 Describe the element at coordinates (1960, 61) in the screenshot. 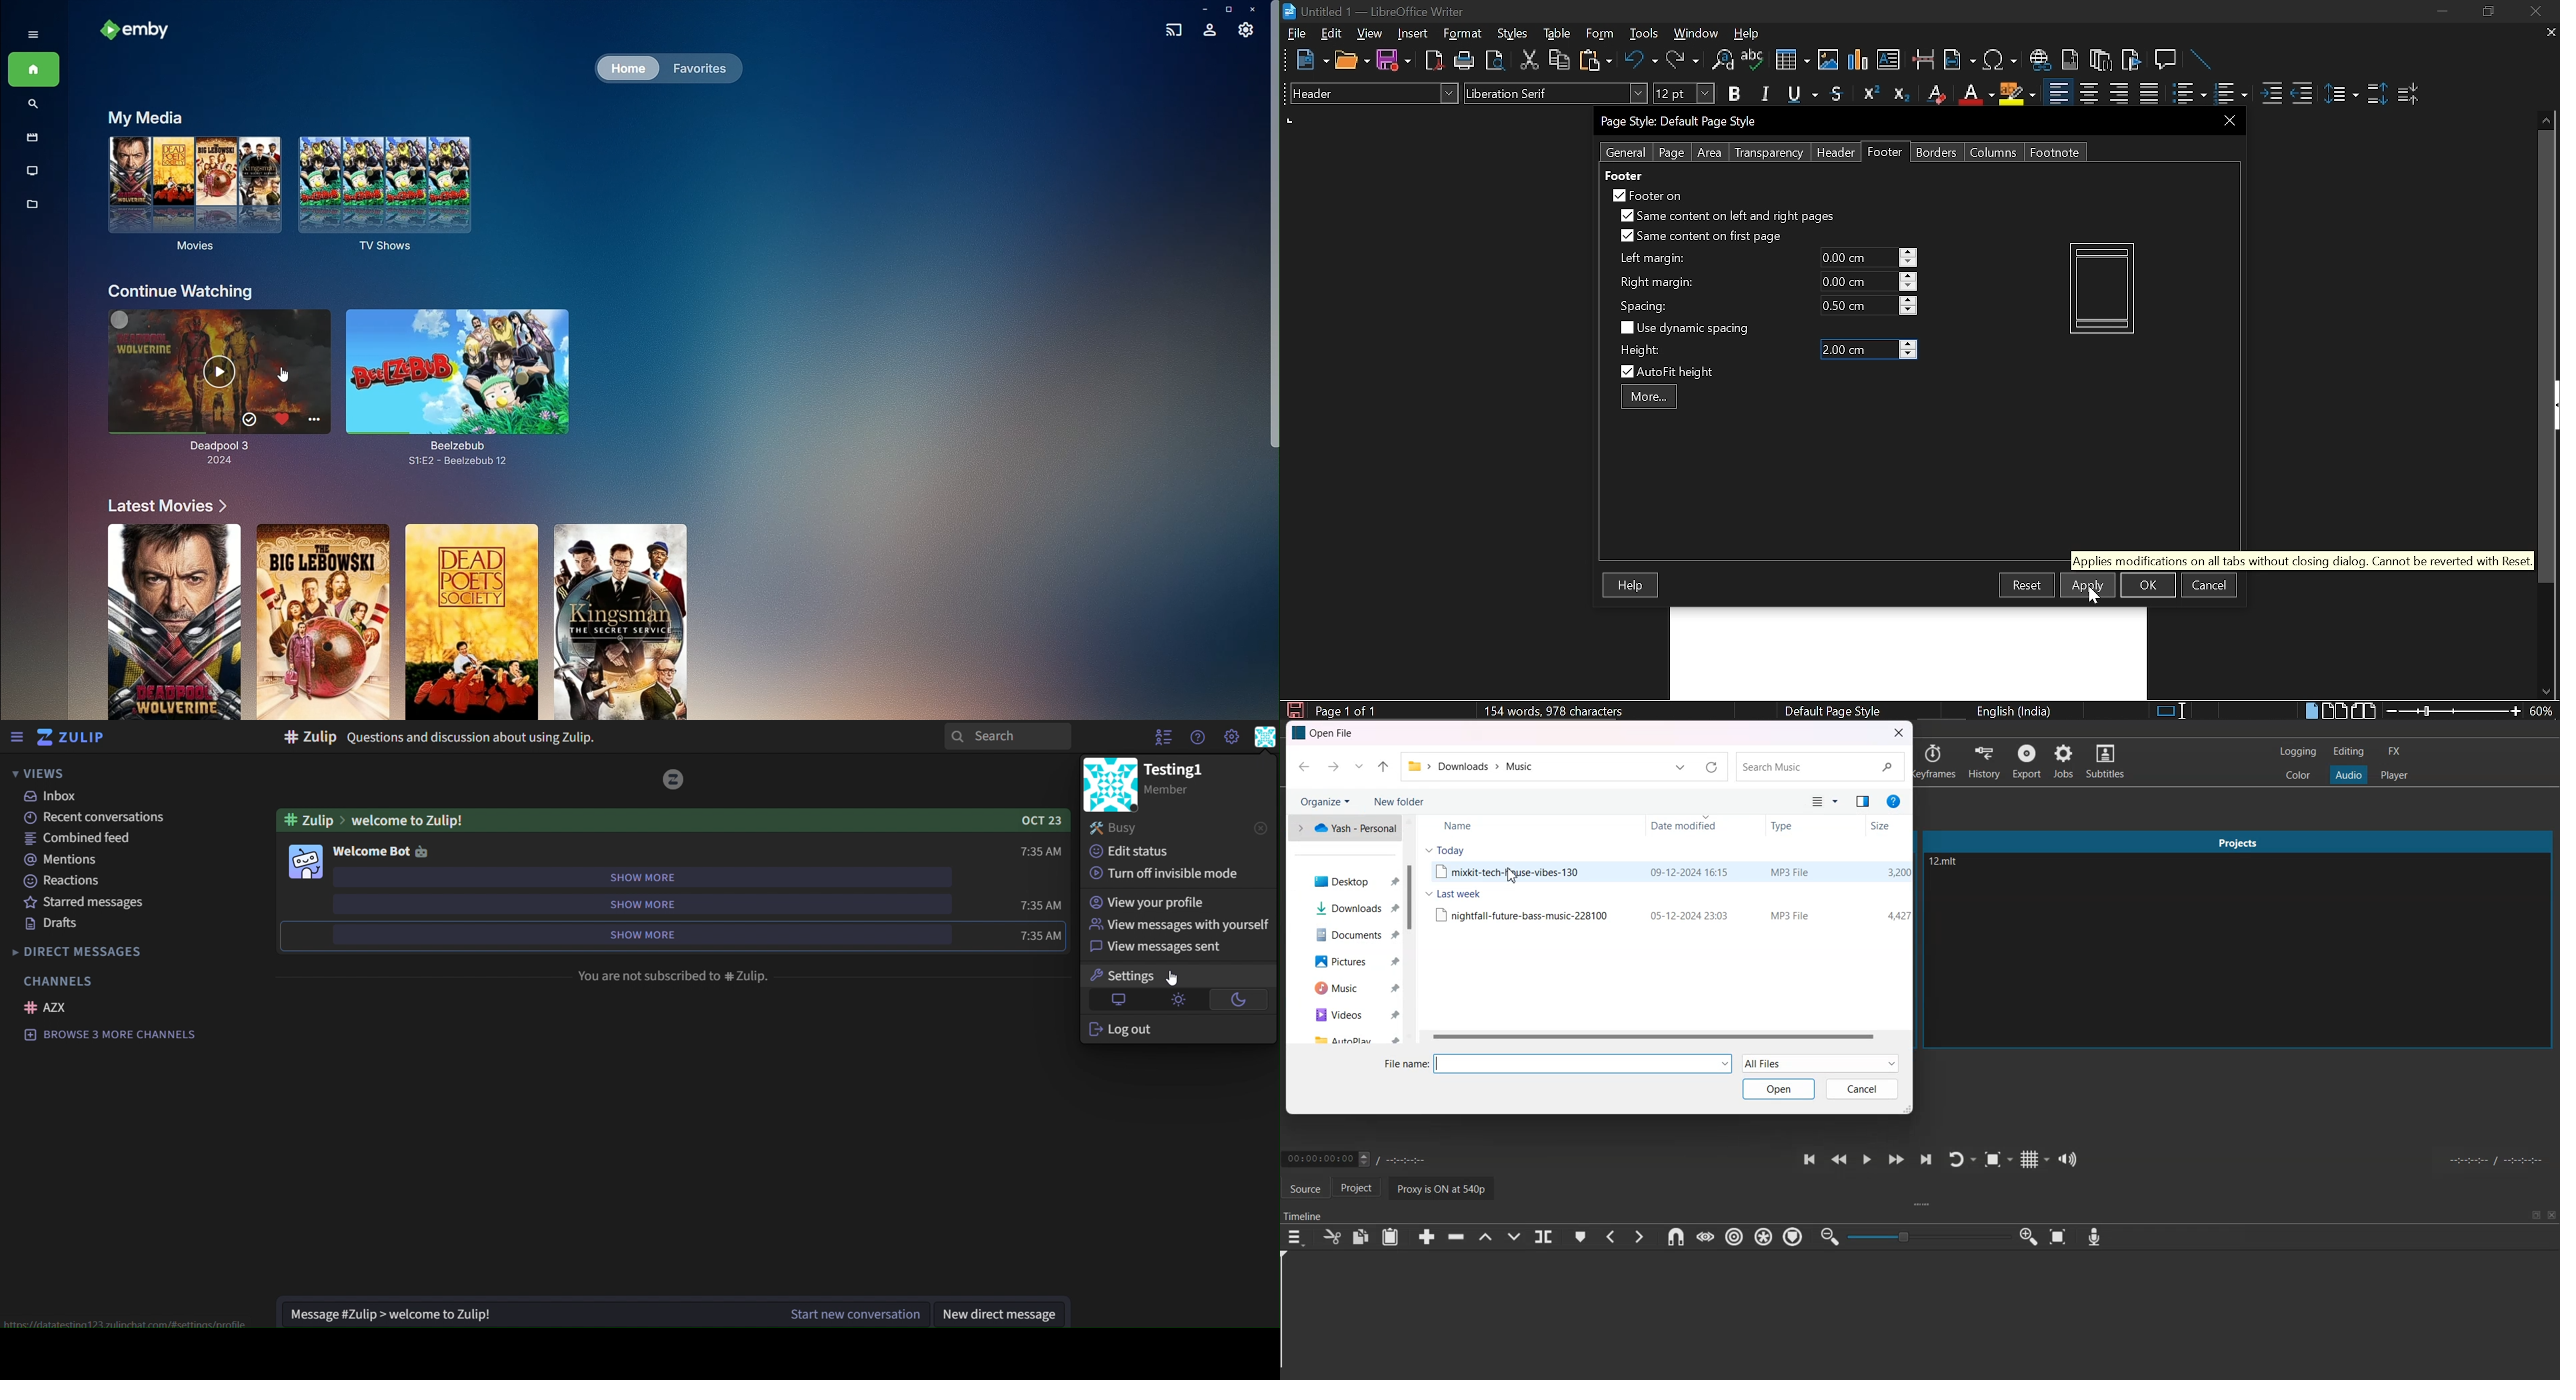

I see `Insert field` at that location.